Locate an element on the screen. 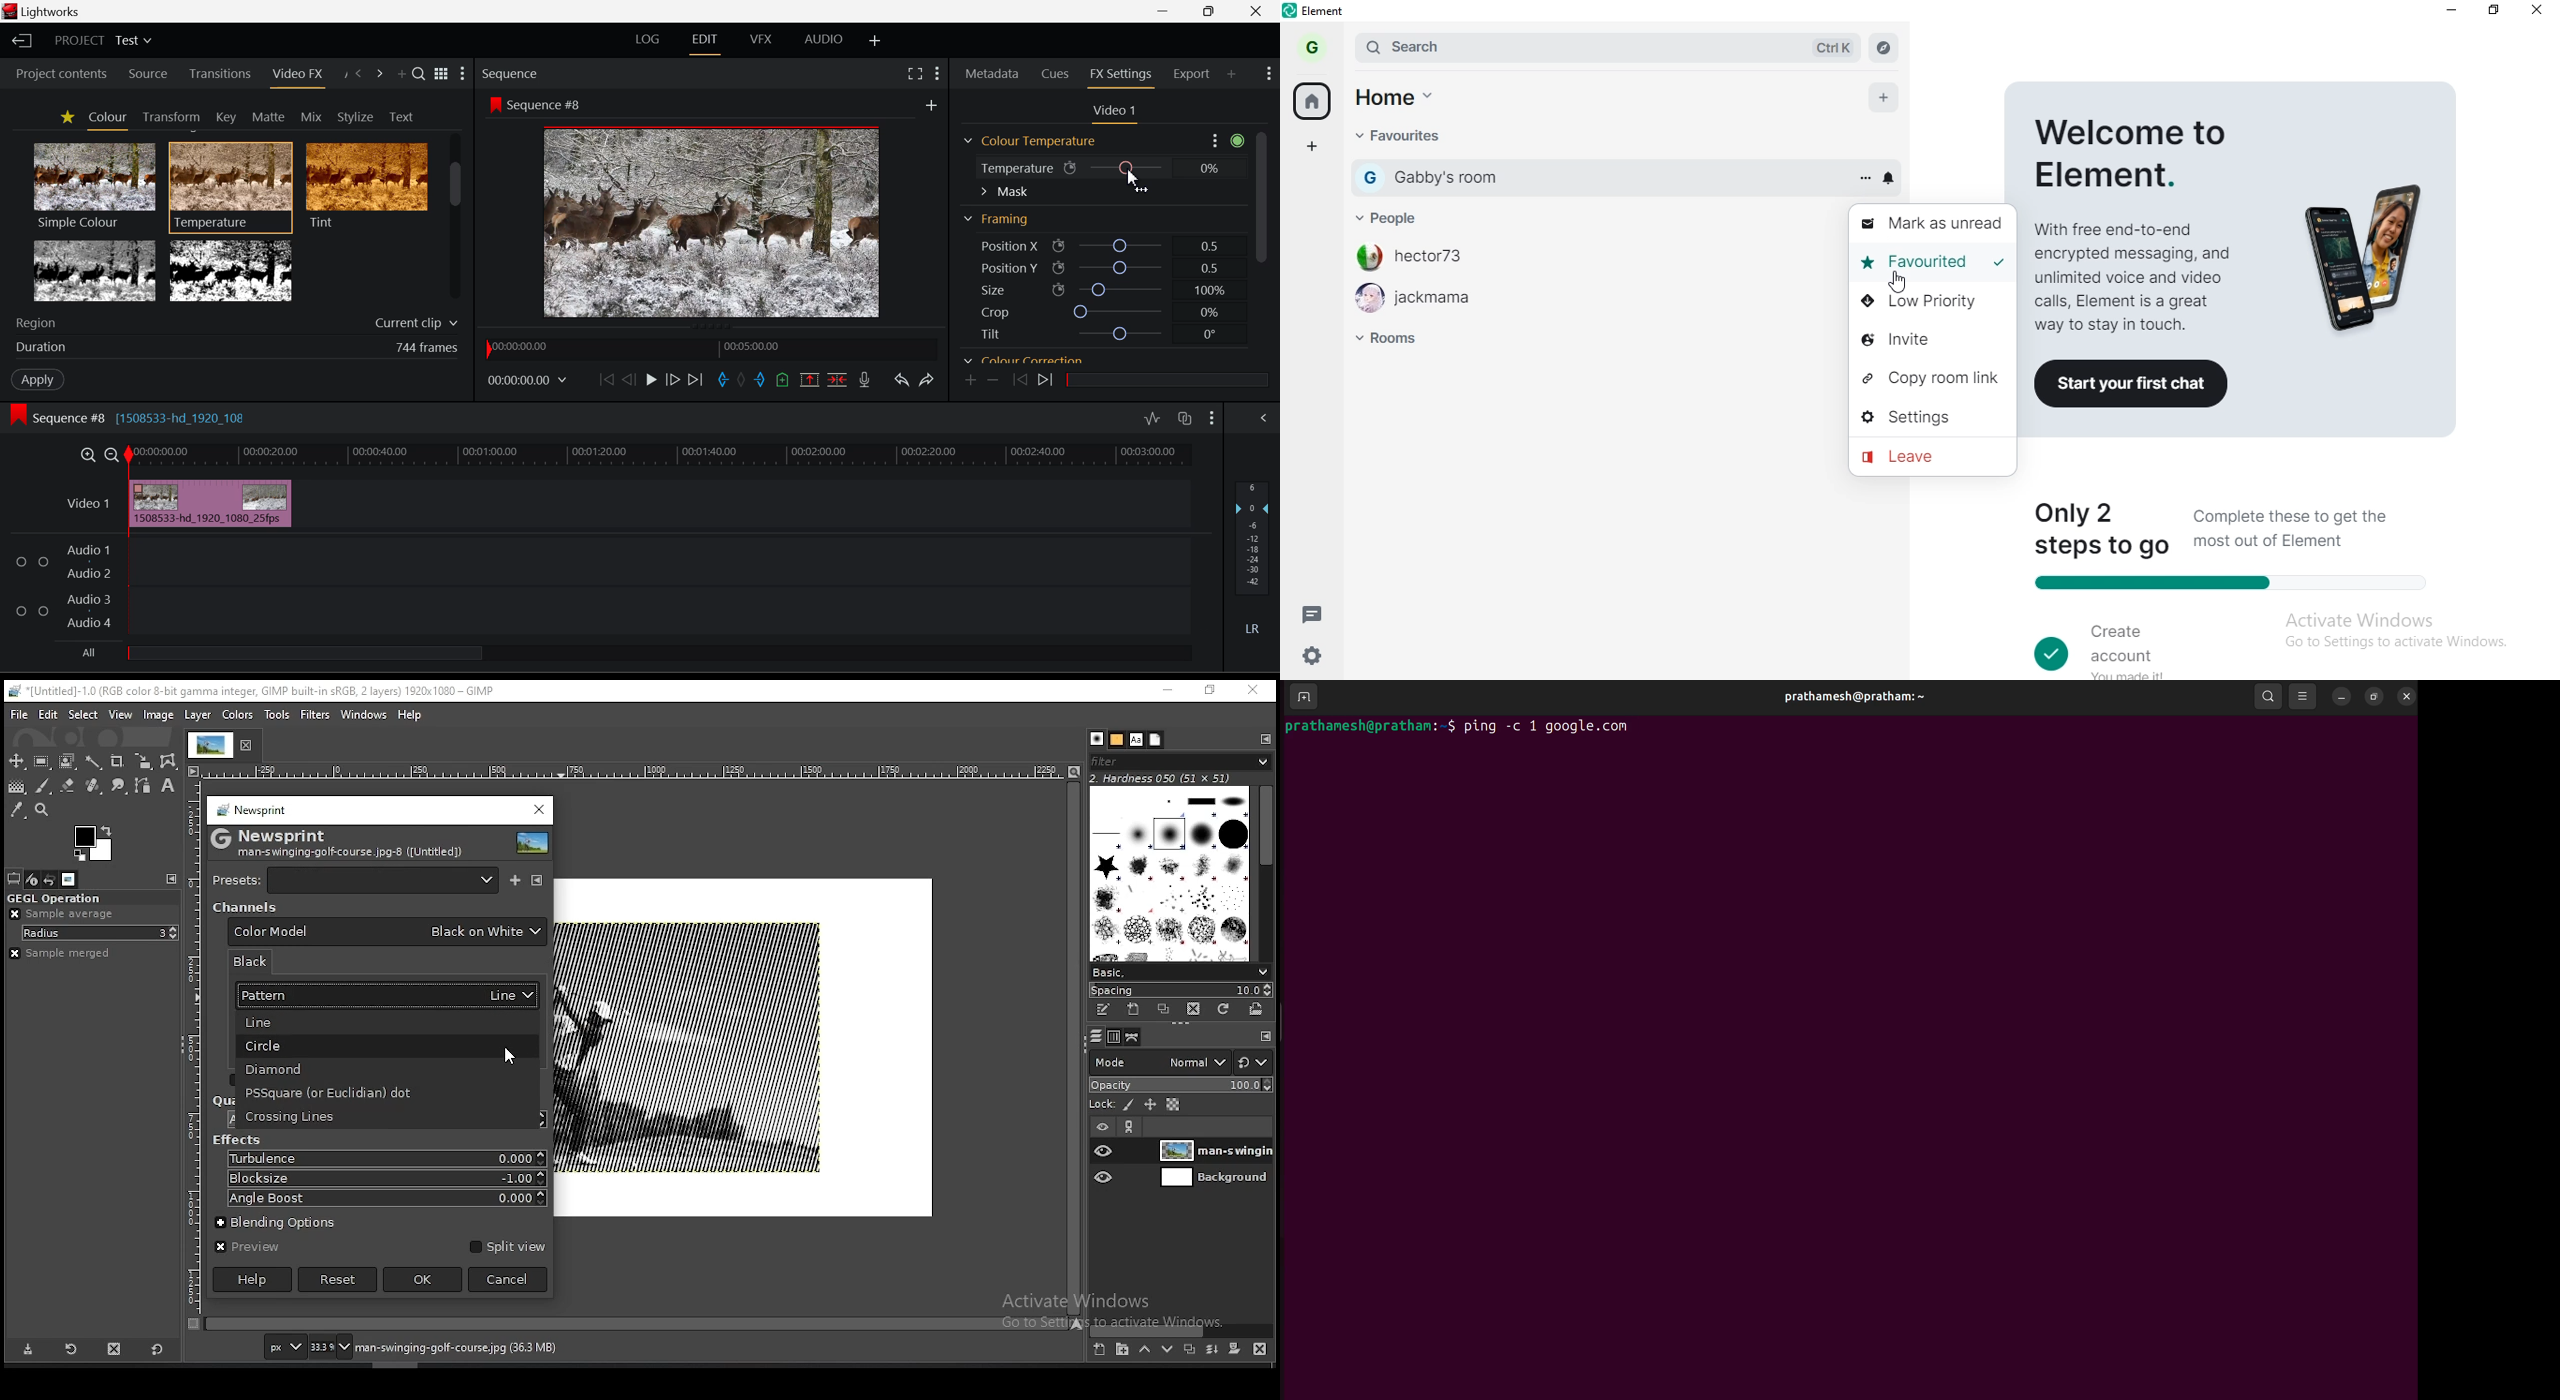  Audio Input Field is located at coordinates (660, 585).